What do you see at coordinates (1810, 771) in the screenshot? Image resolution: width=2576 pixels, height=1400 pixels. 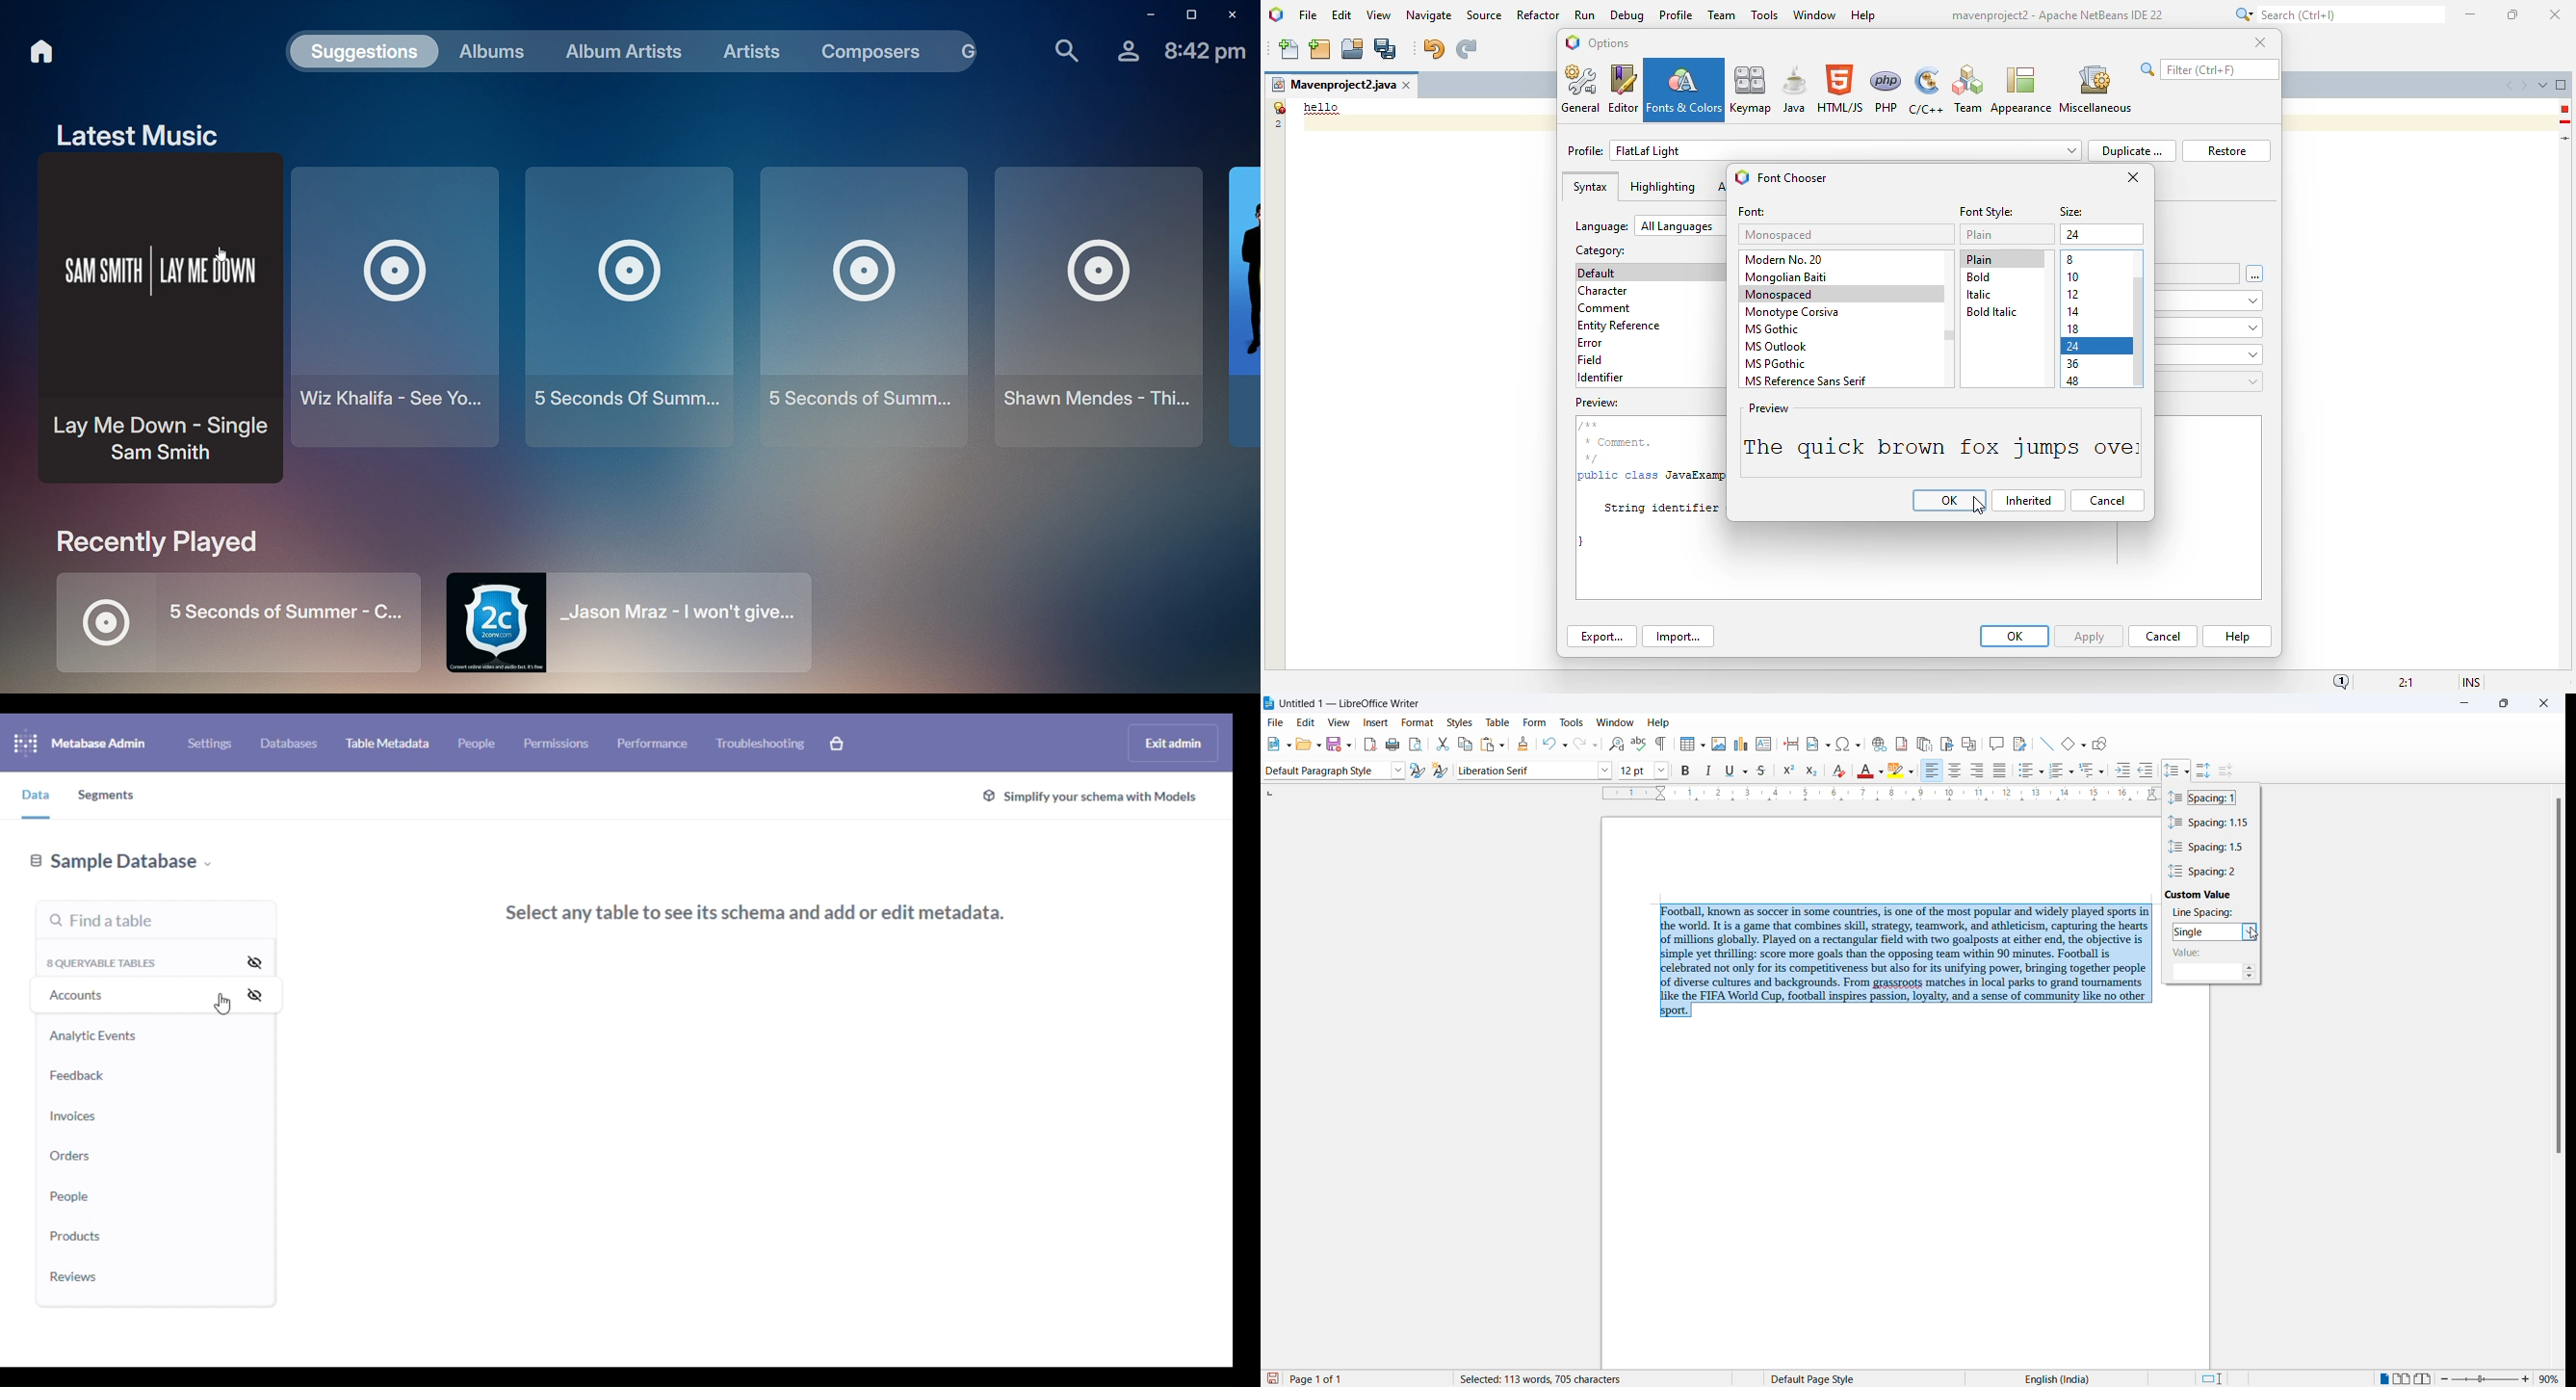 I see `subscript` at bounding box center [1810, 771].